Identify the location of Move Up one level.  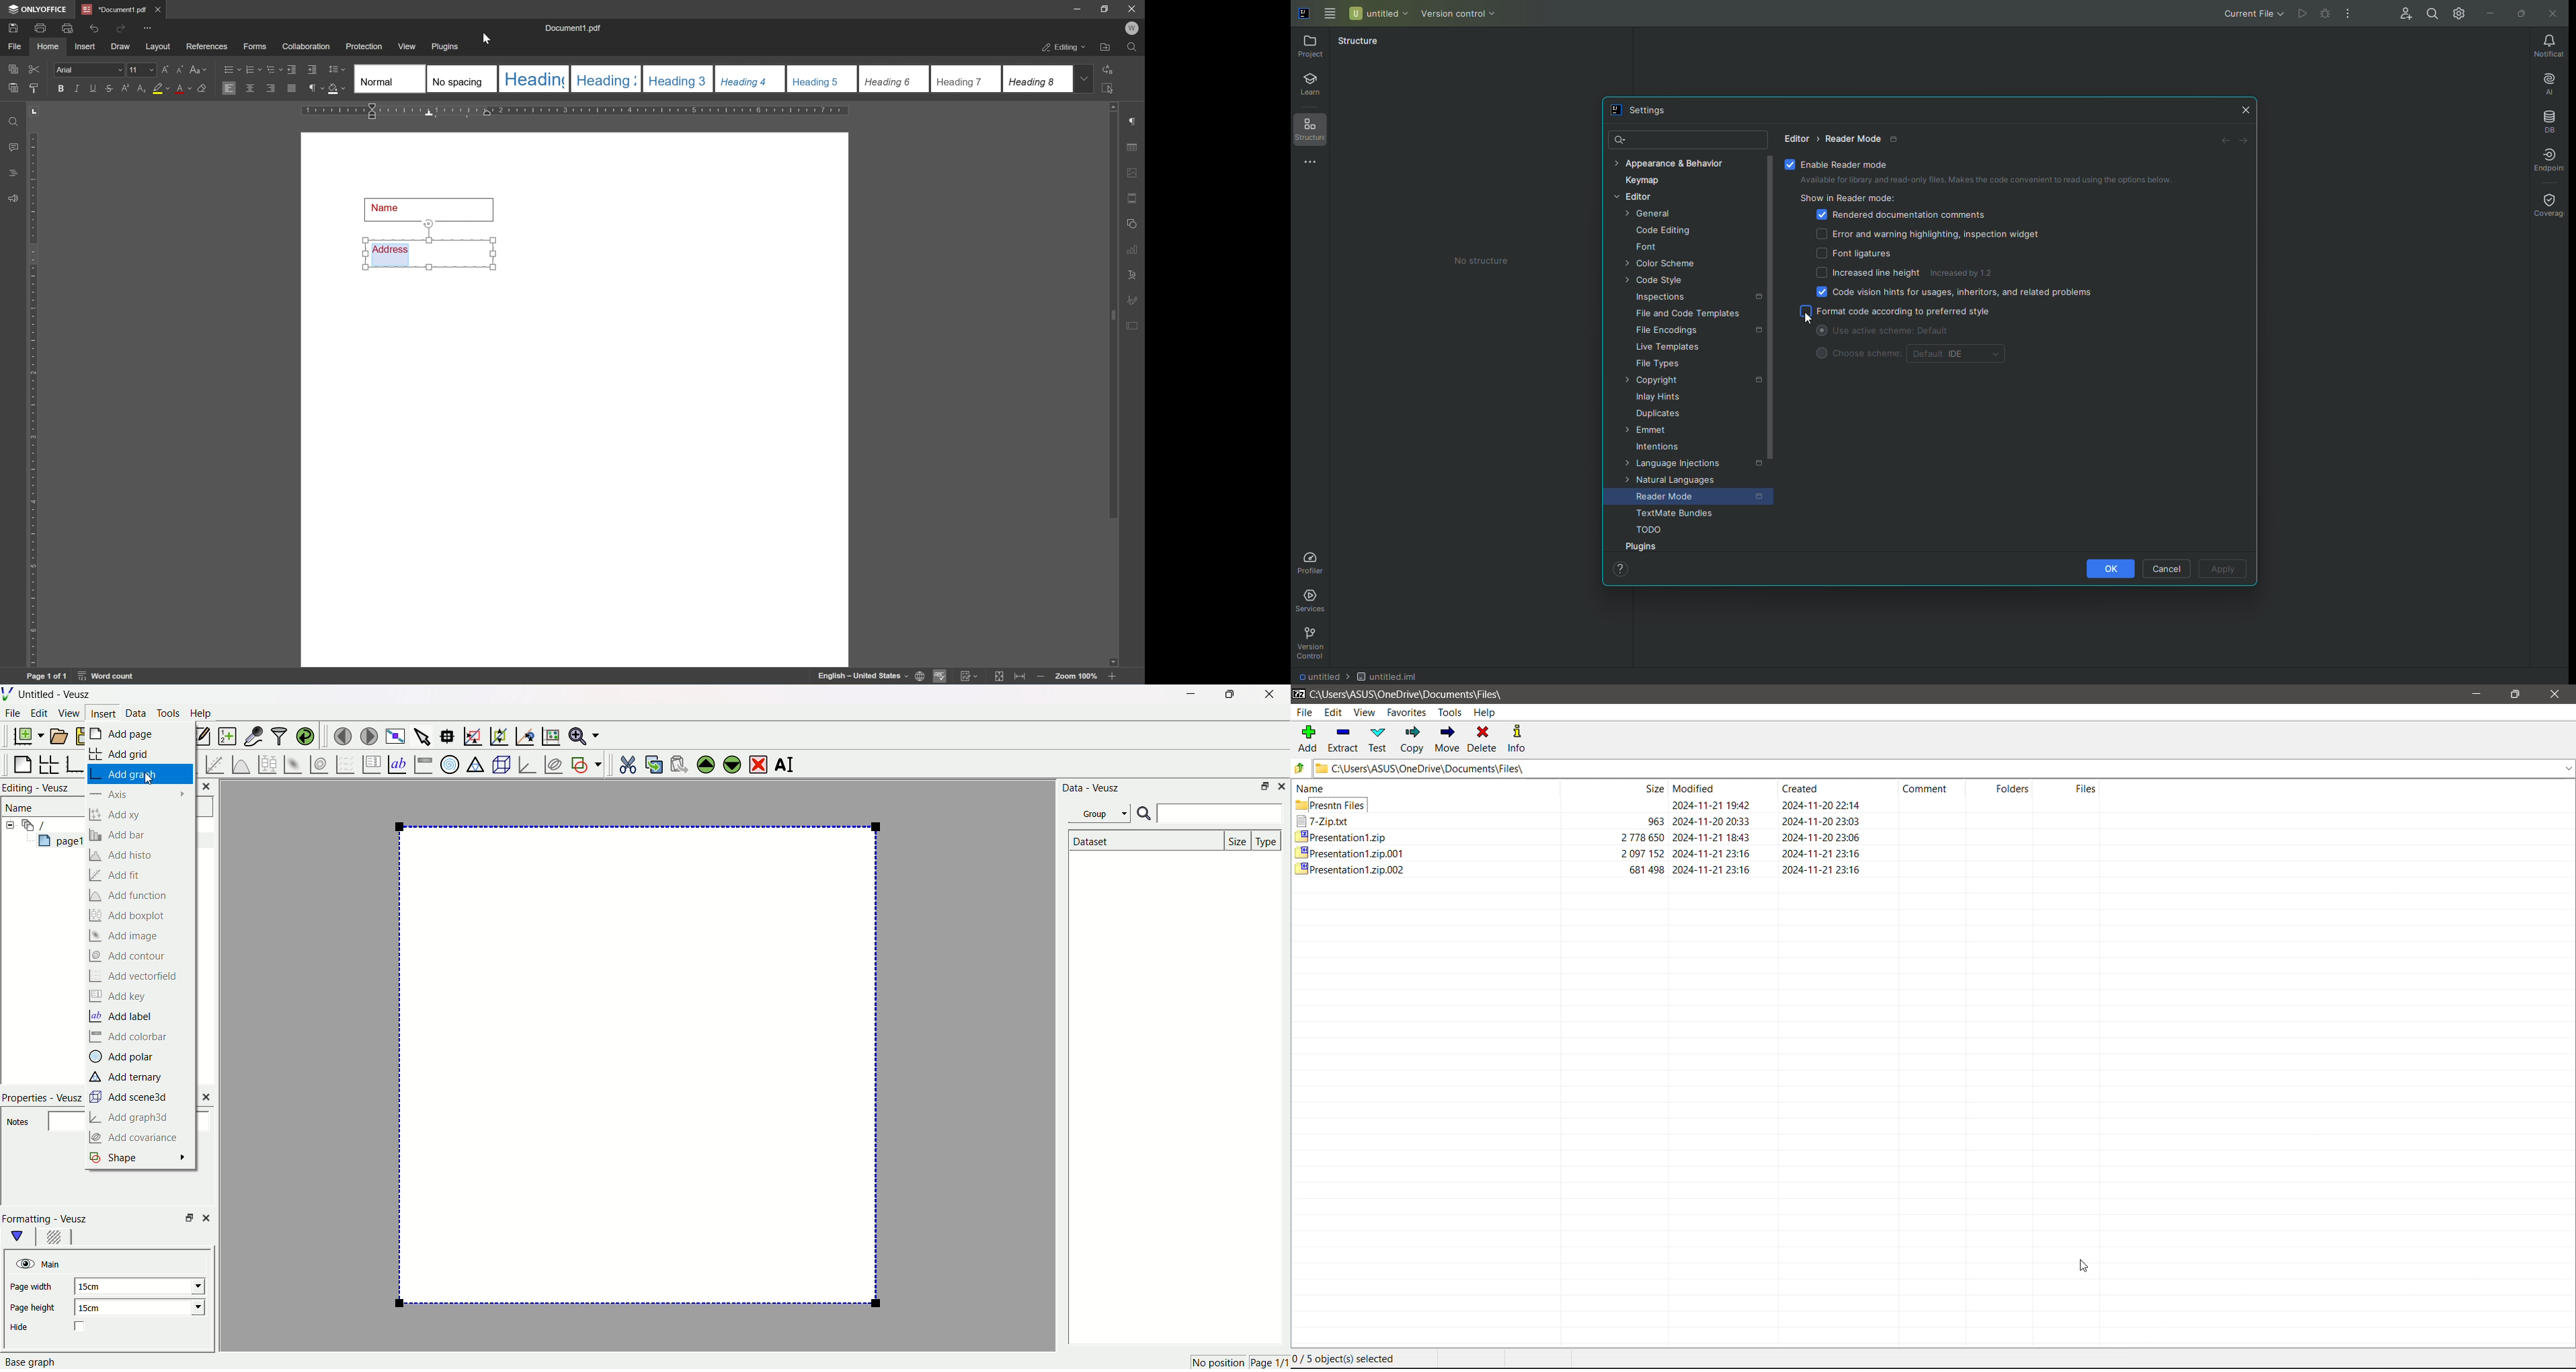
(1300, 768).